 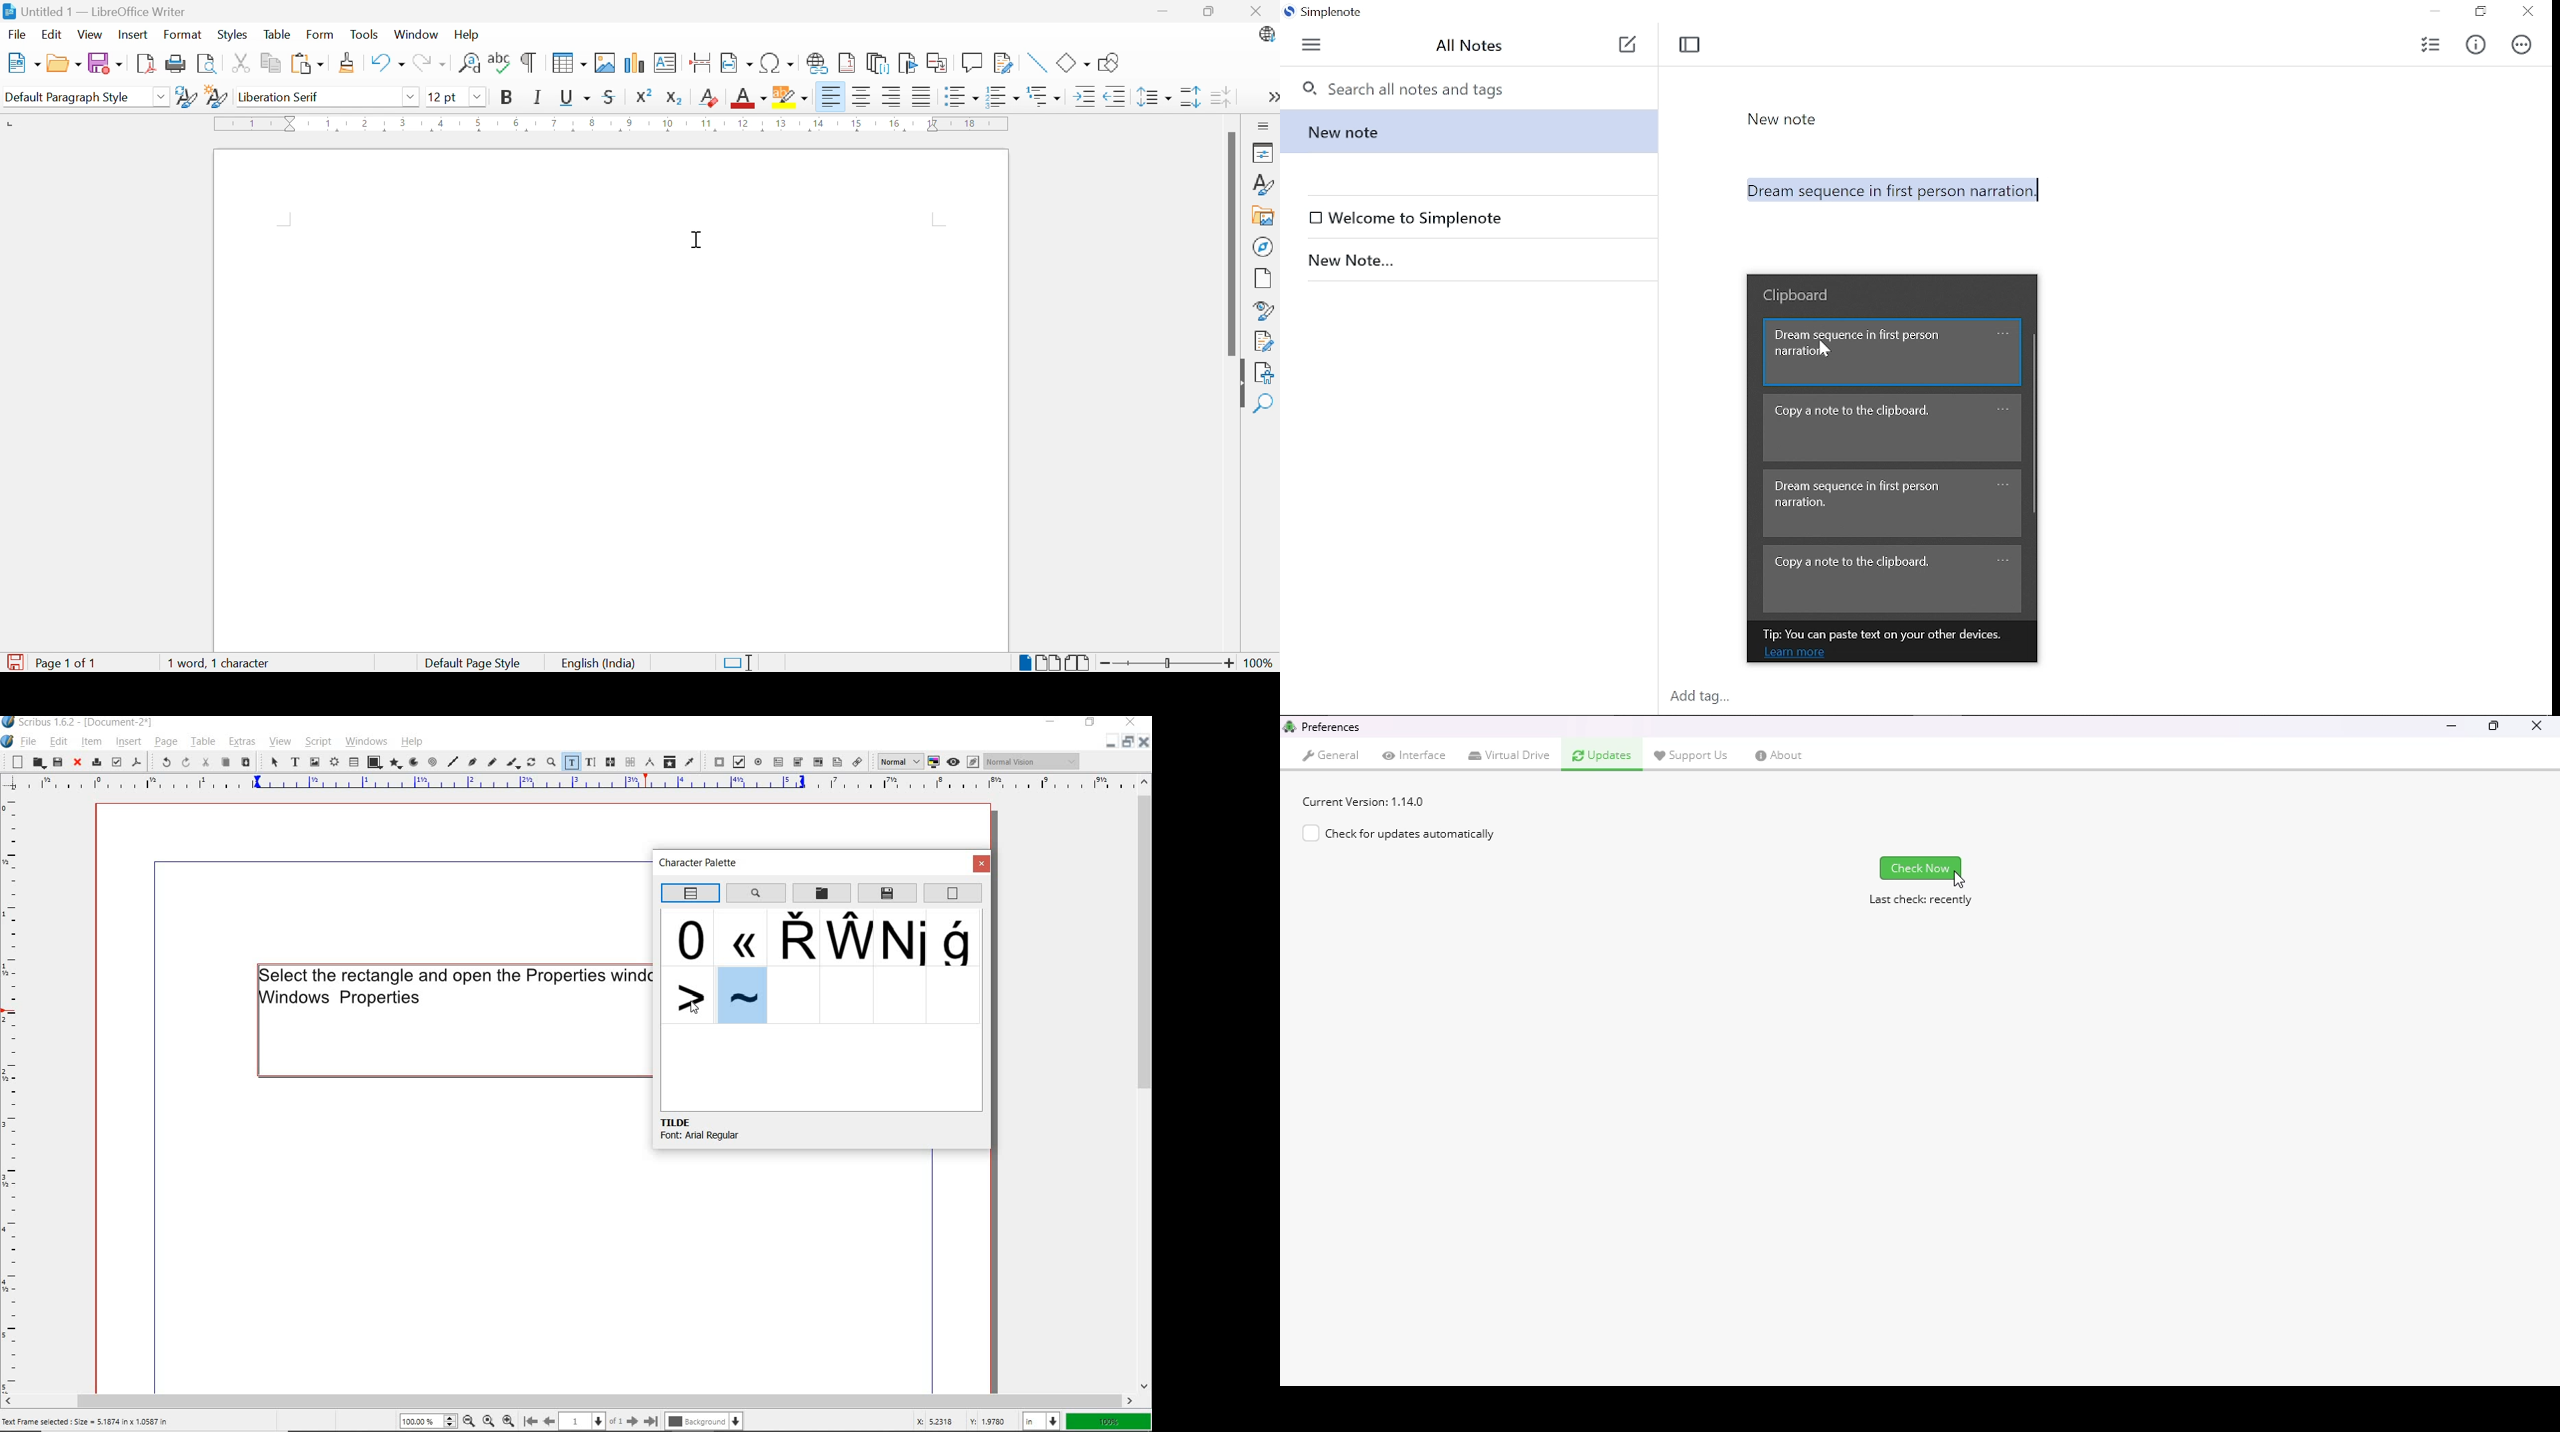 What do you see at coordinates (2481, 42) in the screenshot?
I see `Info` at bounding box center [2481, 42].